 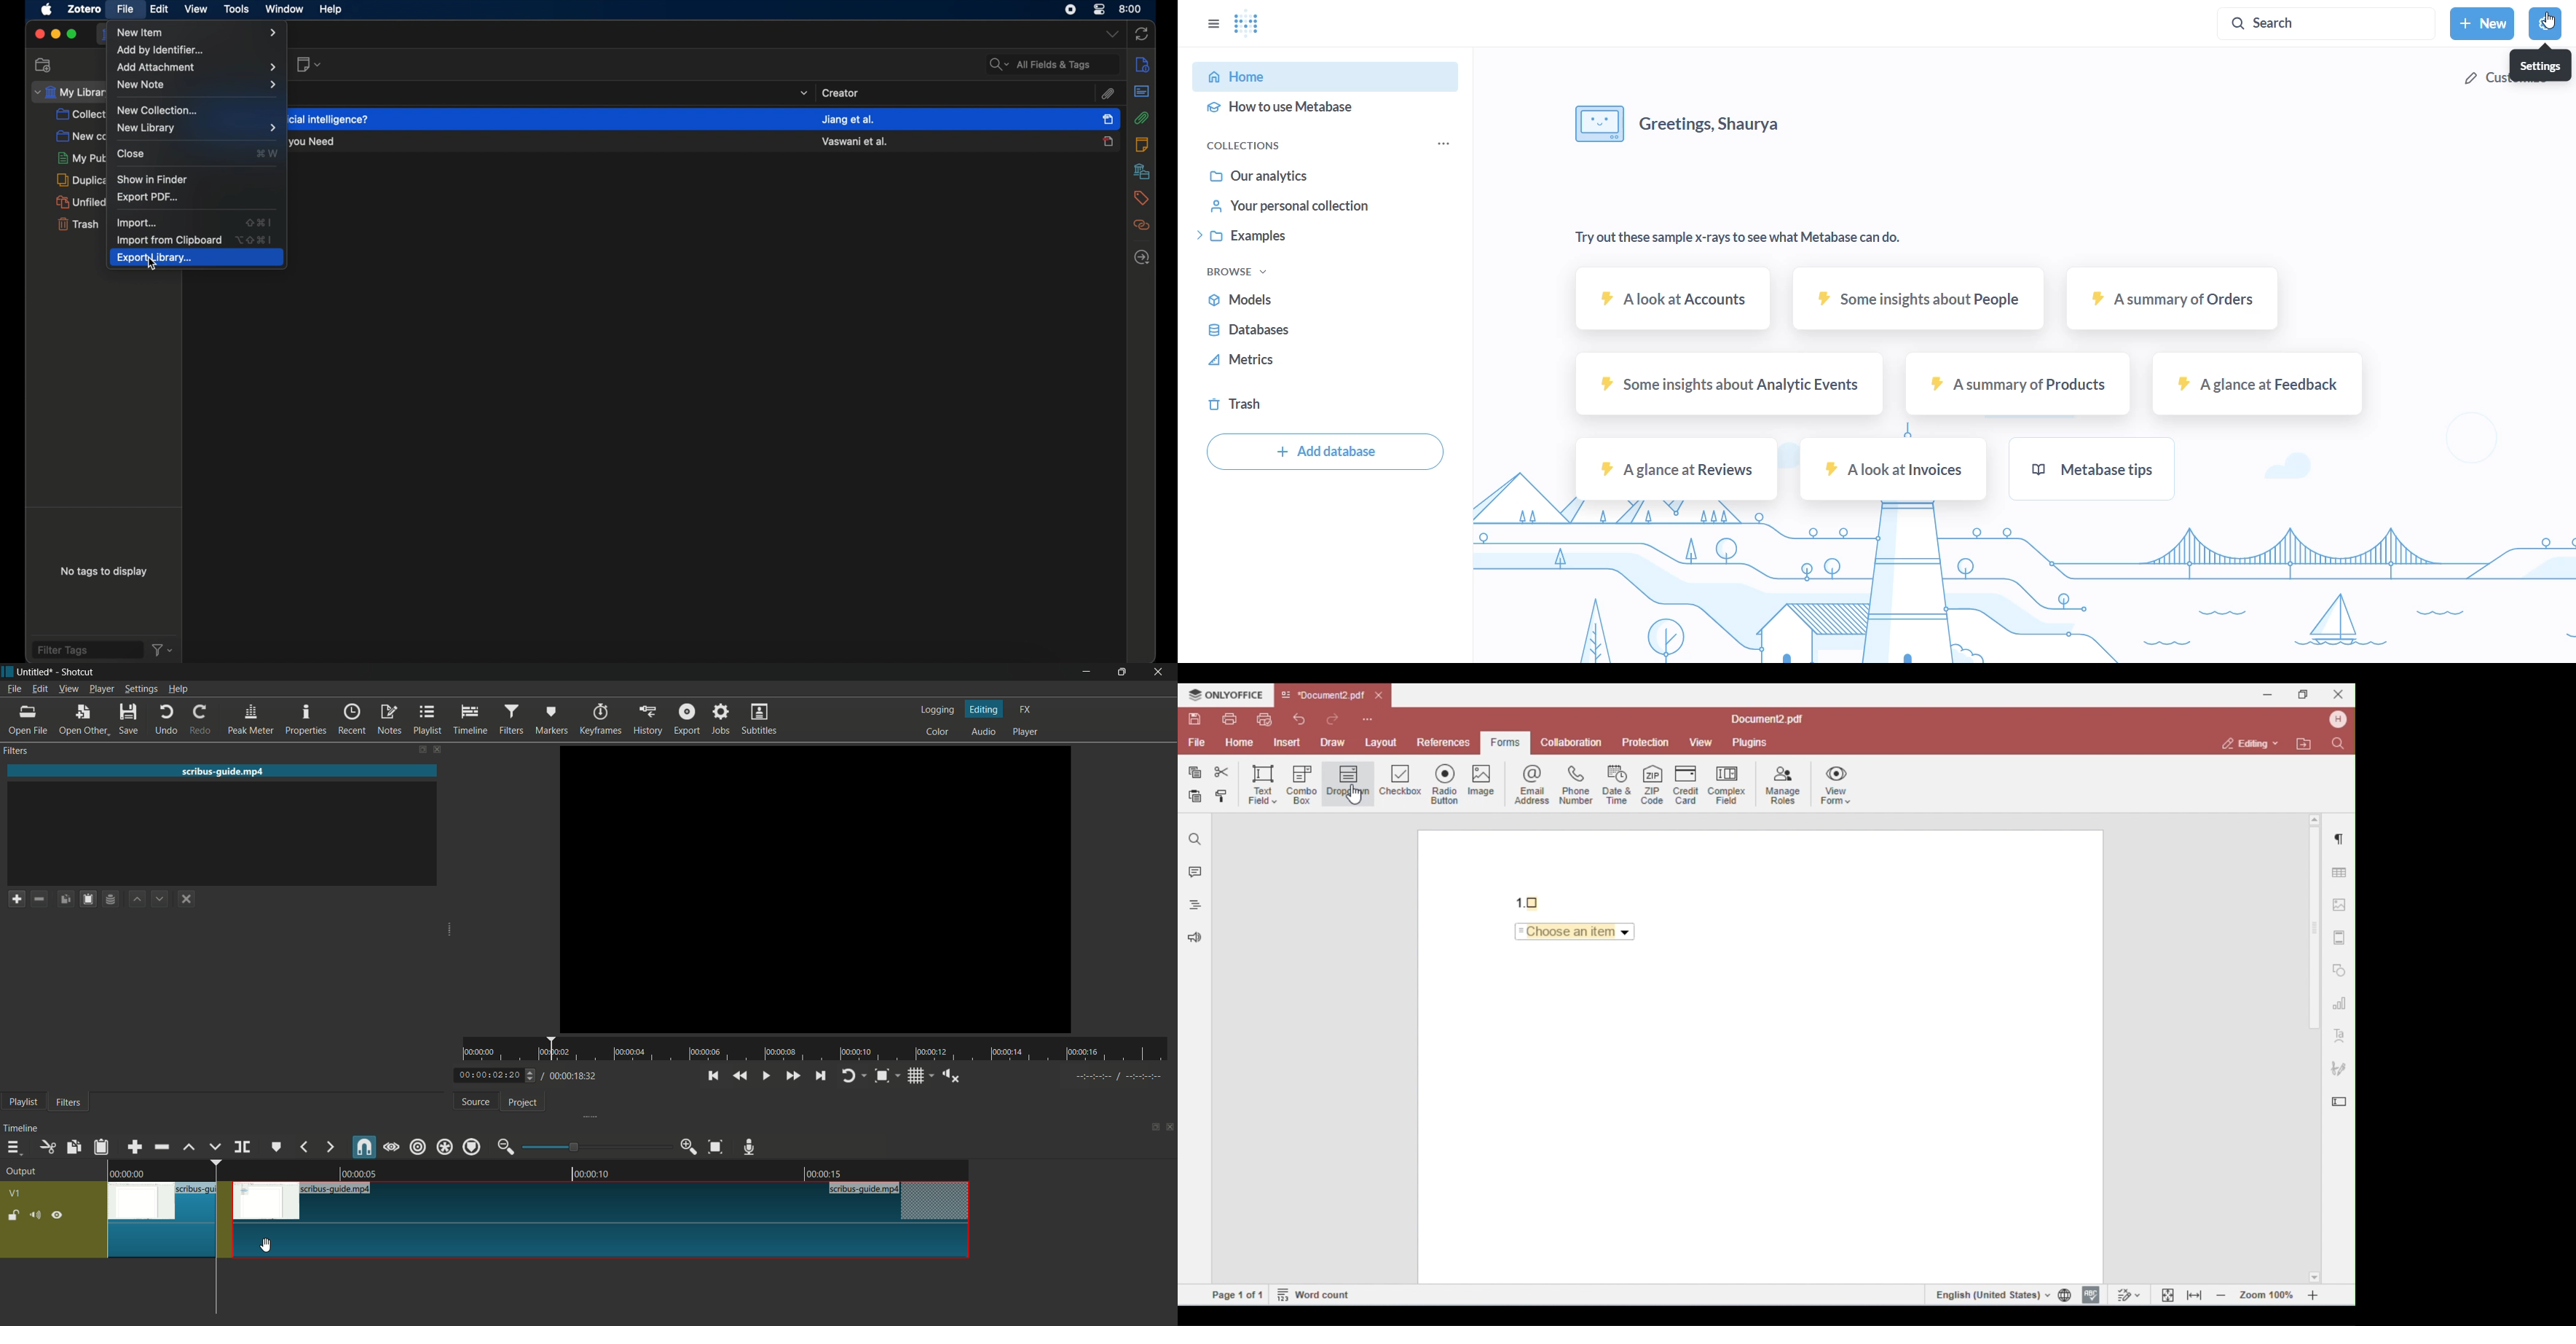 What do you see at coordinates (16, 899) in the screenshot?
I see `add a filter` at bounding box center [16, 899].